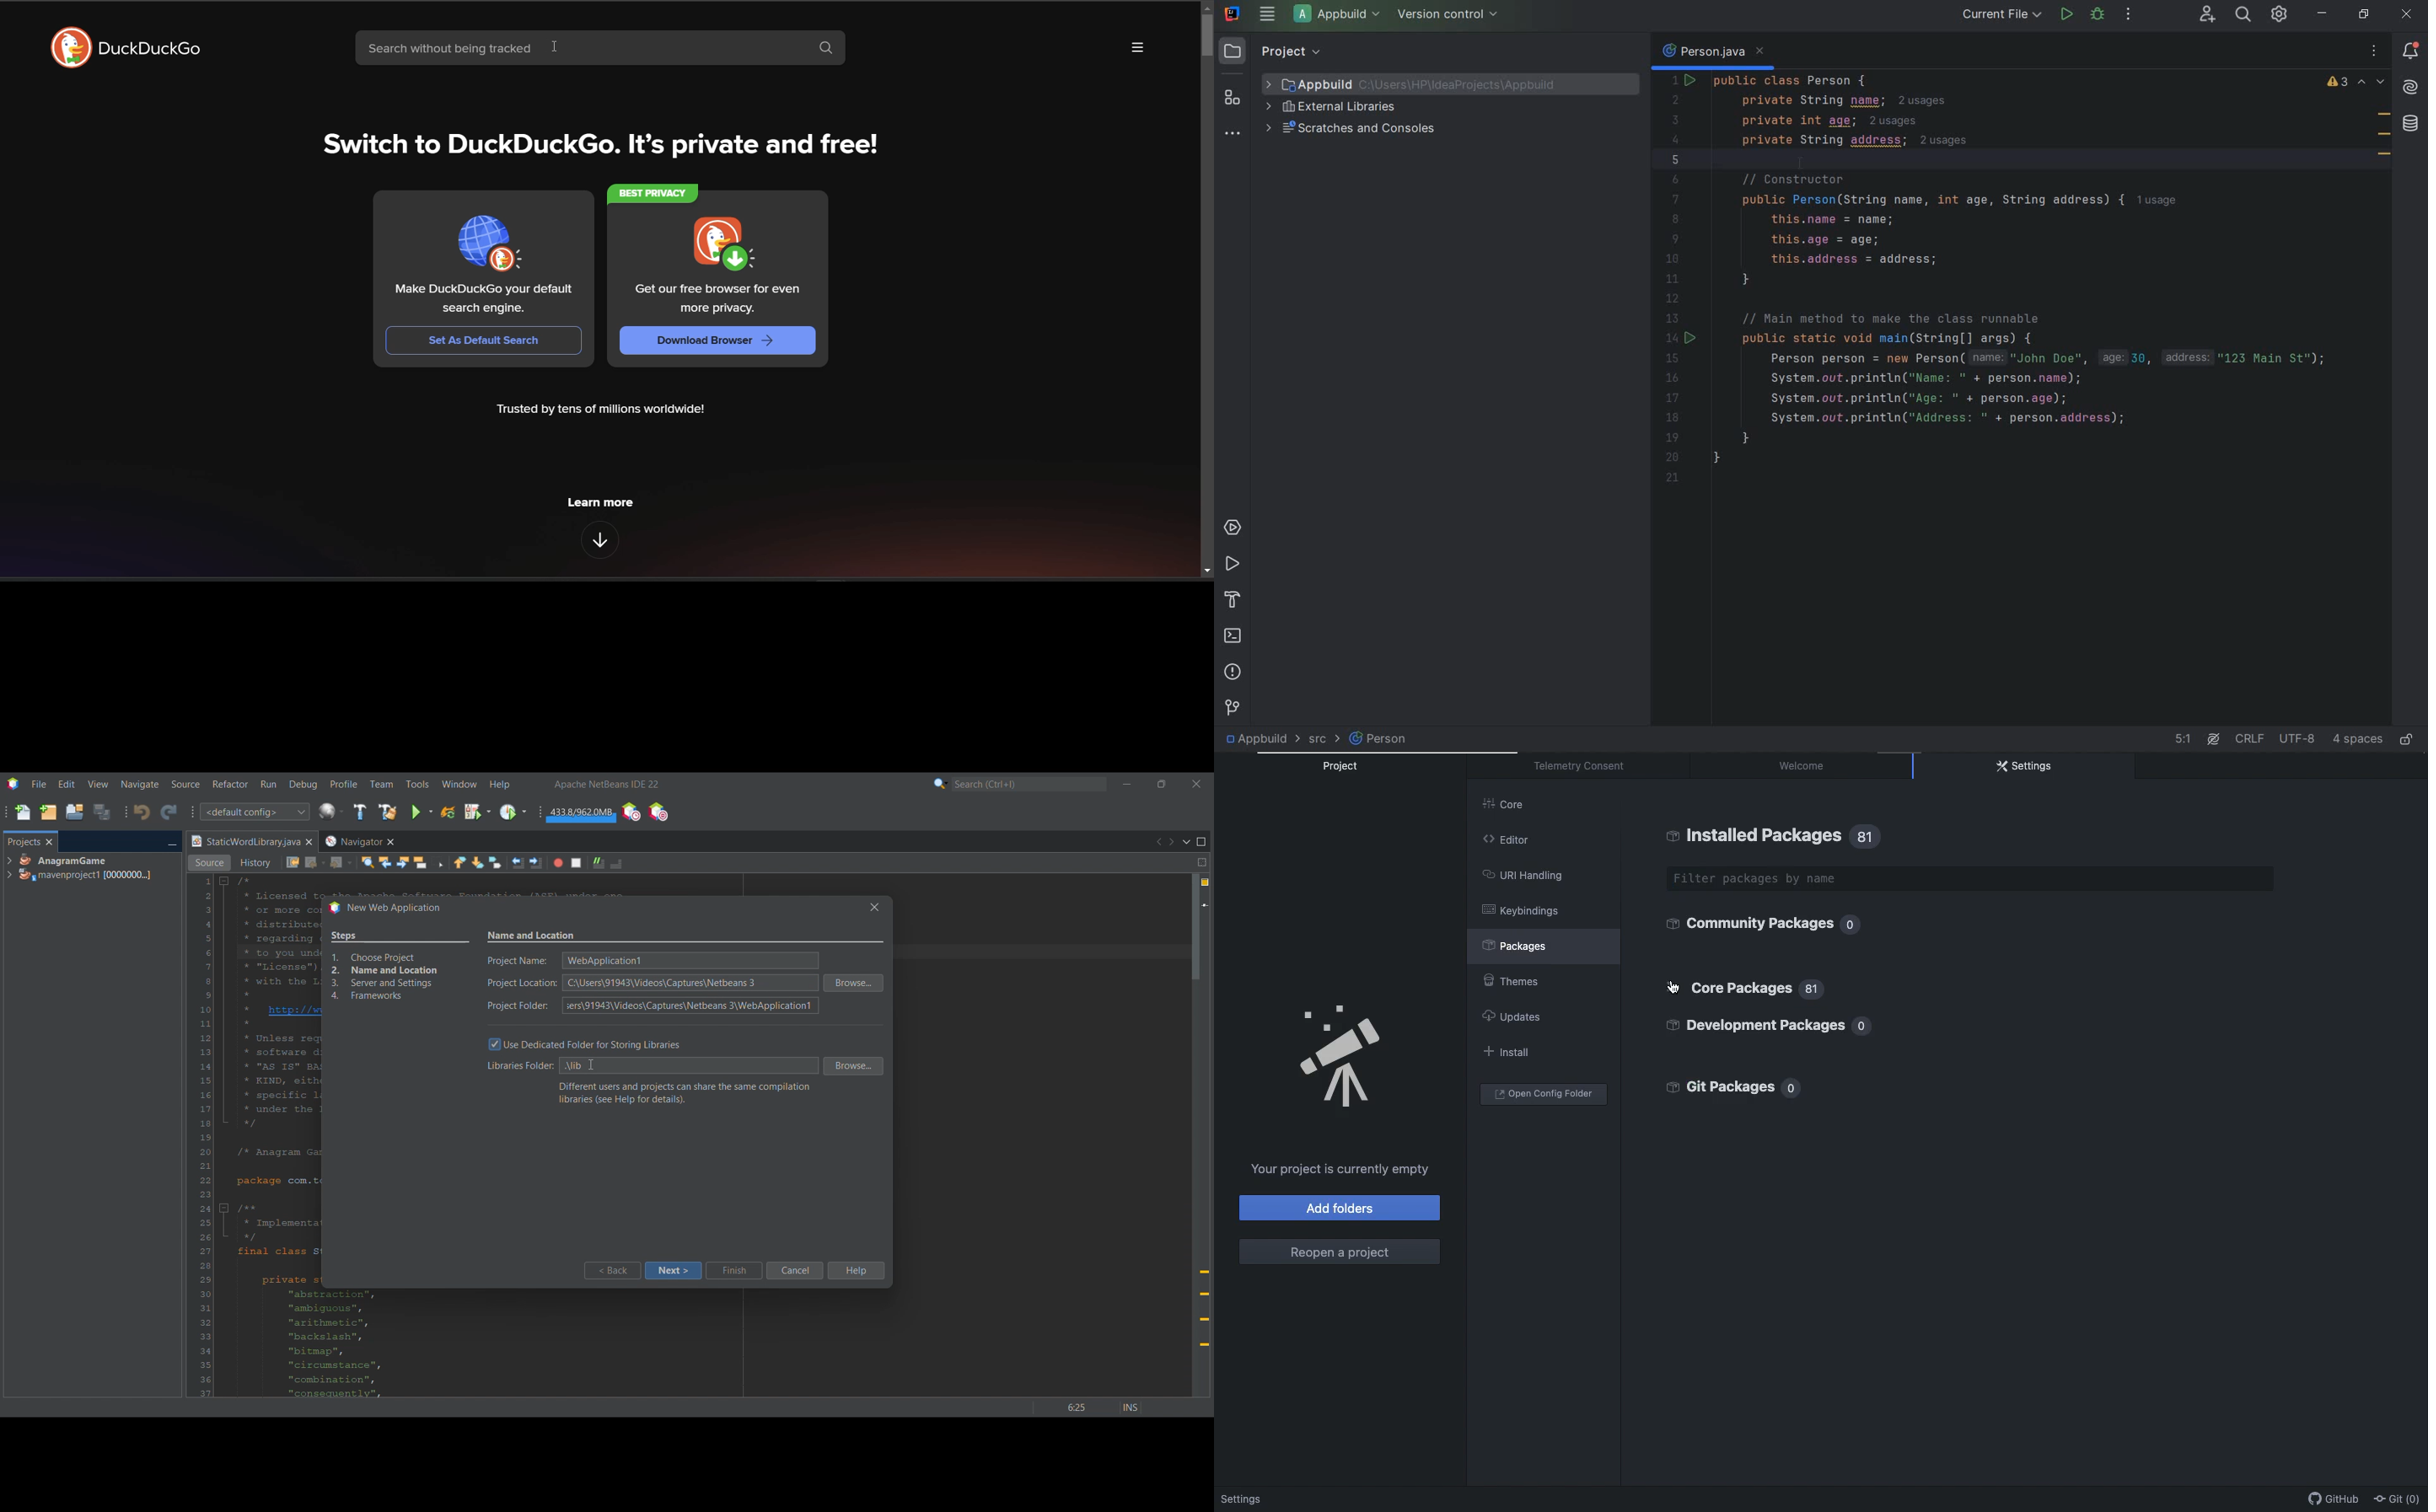 Image resolution: width=2436 pixels, height=1512 pixels. Describe the element at coordinates (2409, 742) in the screenshot. I see `make file ready only` at that location.